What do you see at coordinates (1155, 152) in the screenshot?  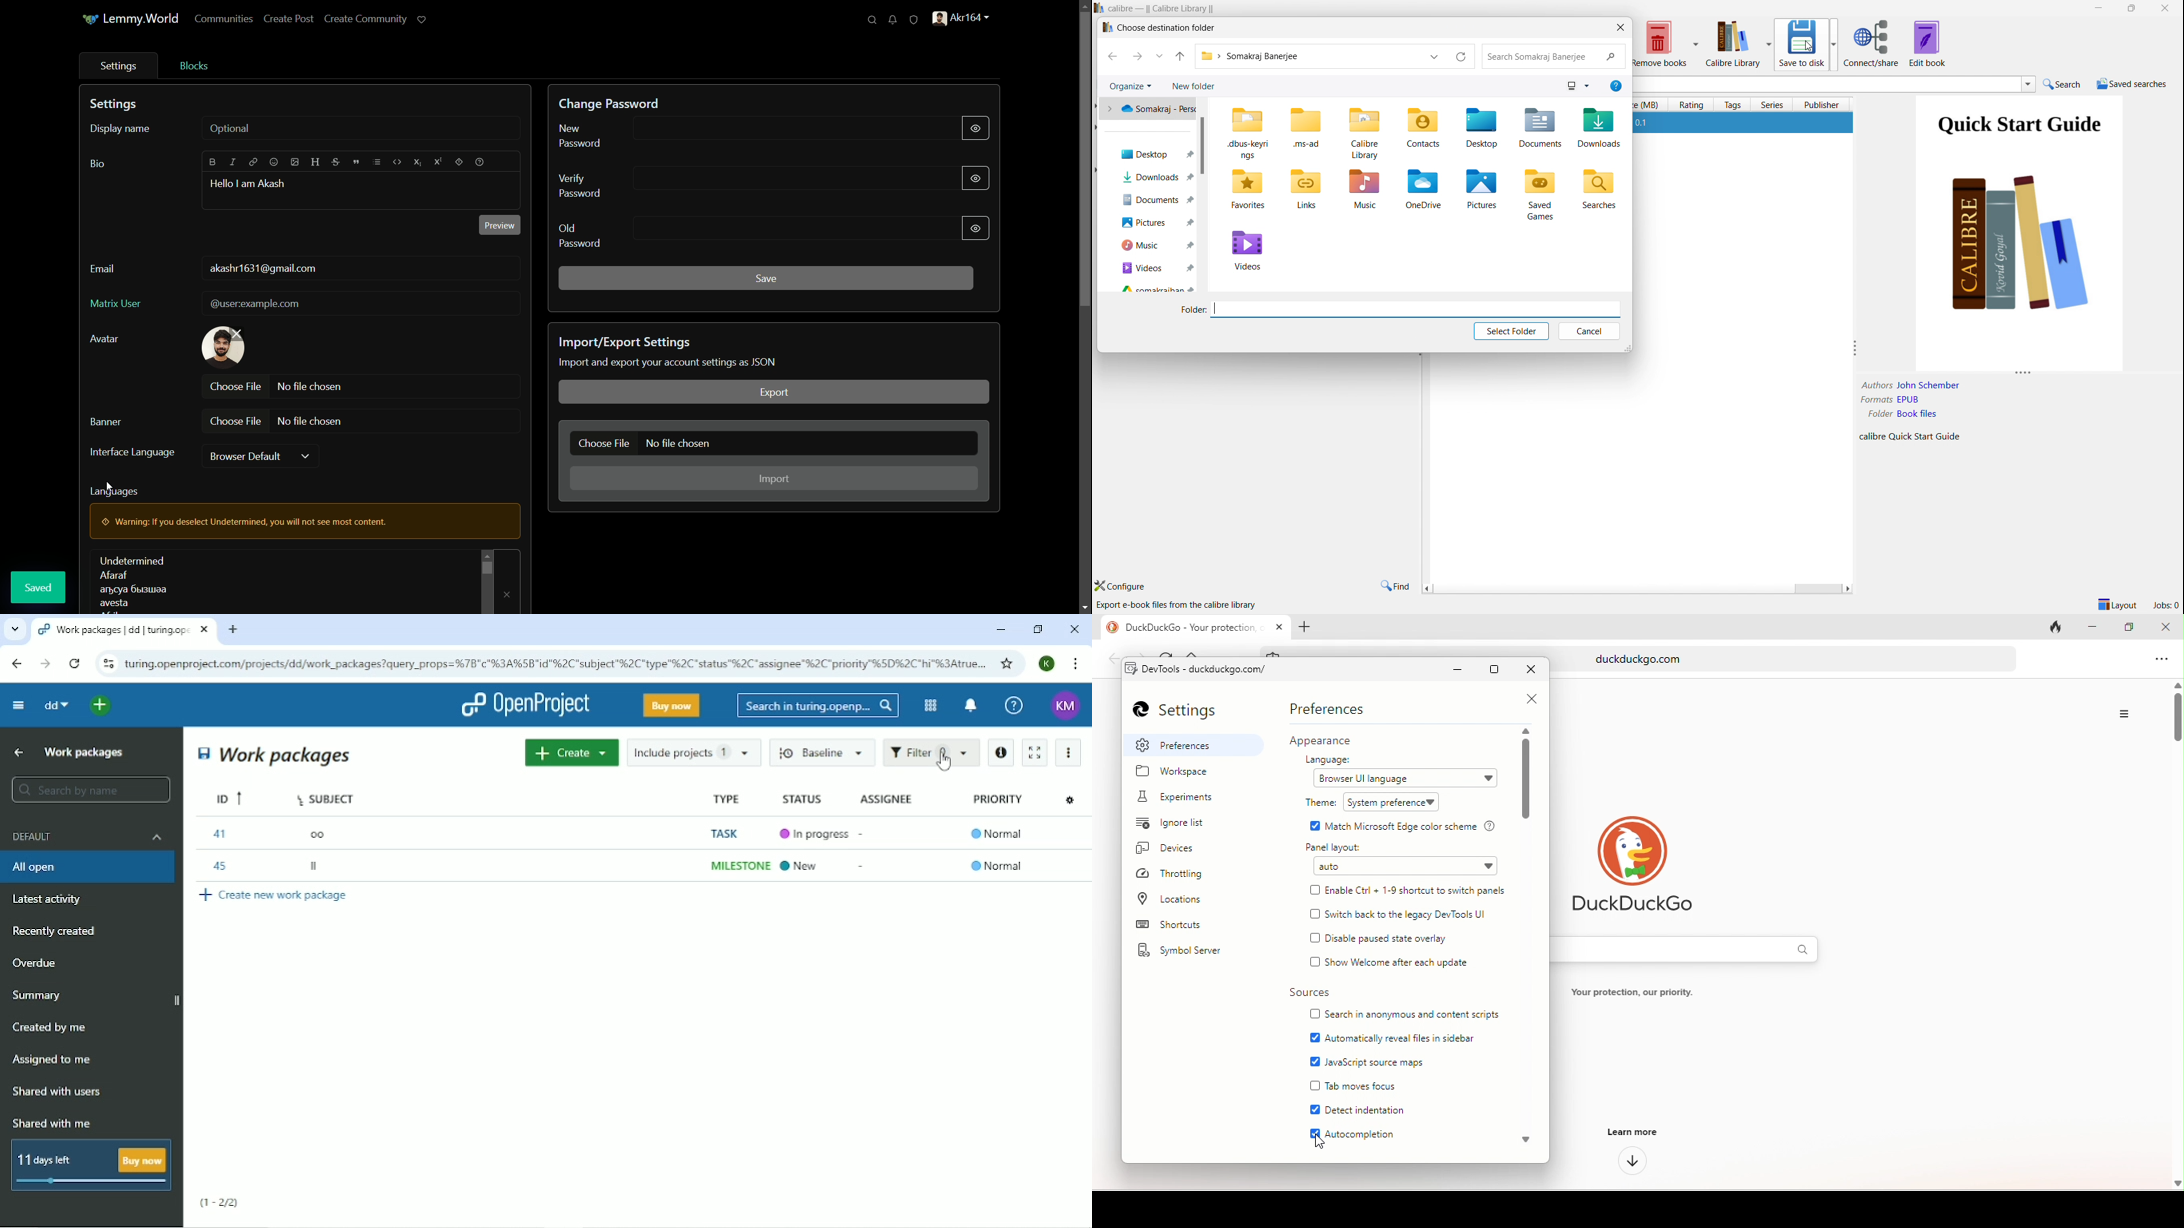 I see `Desktop  ` at bounding box center [1155, 152].